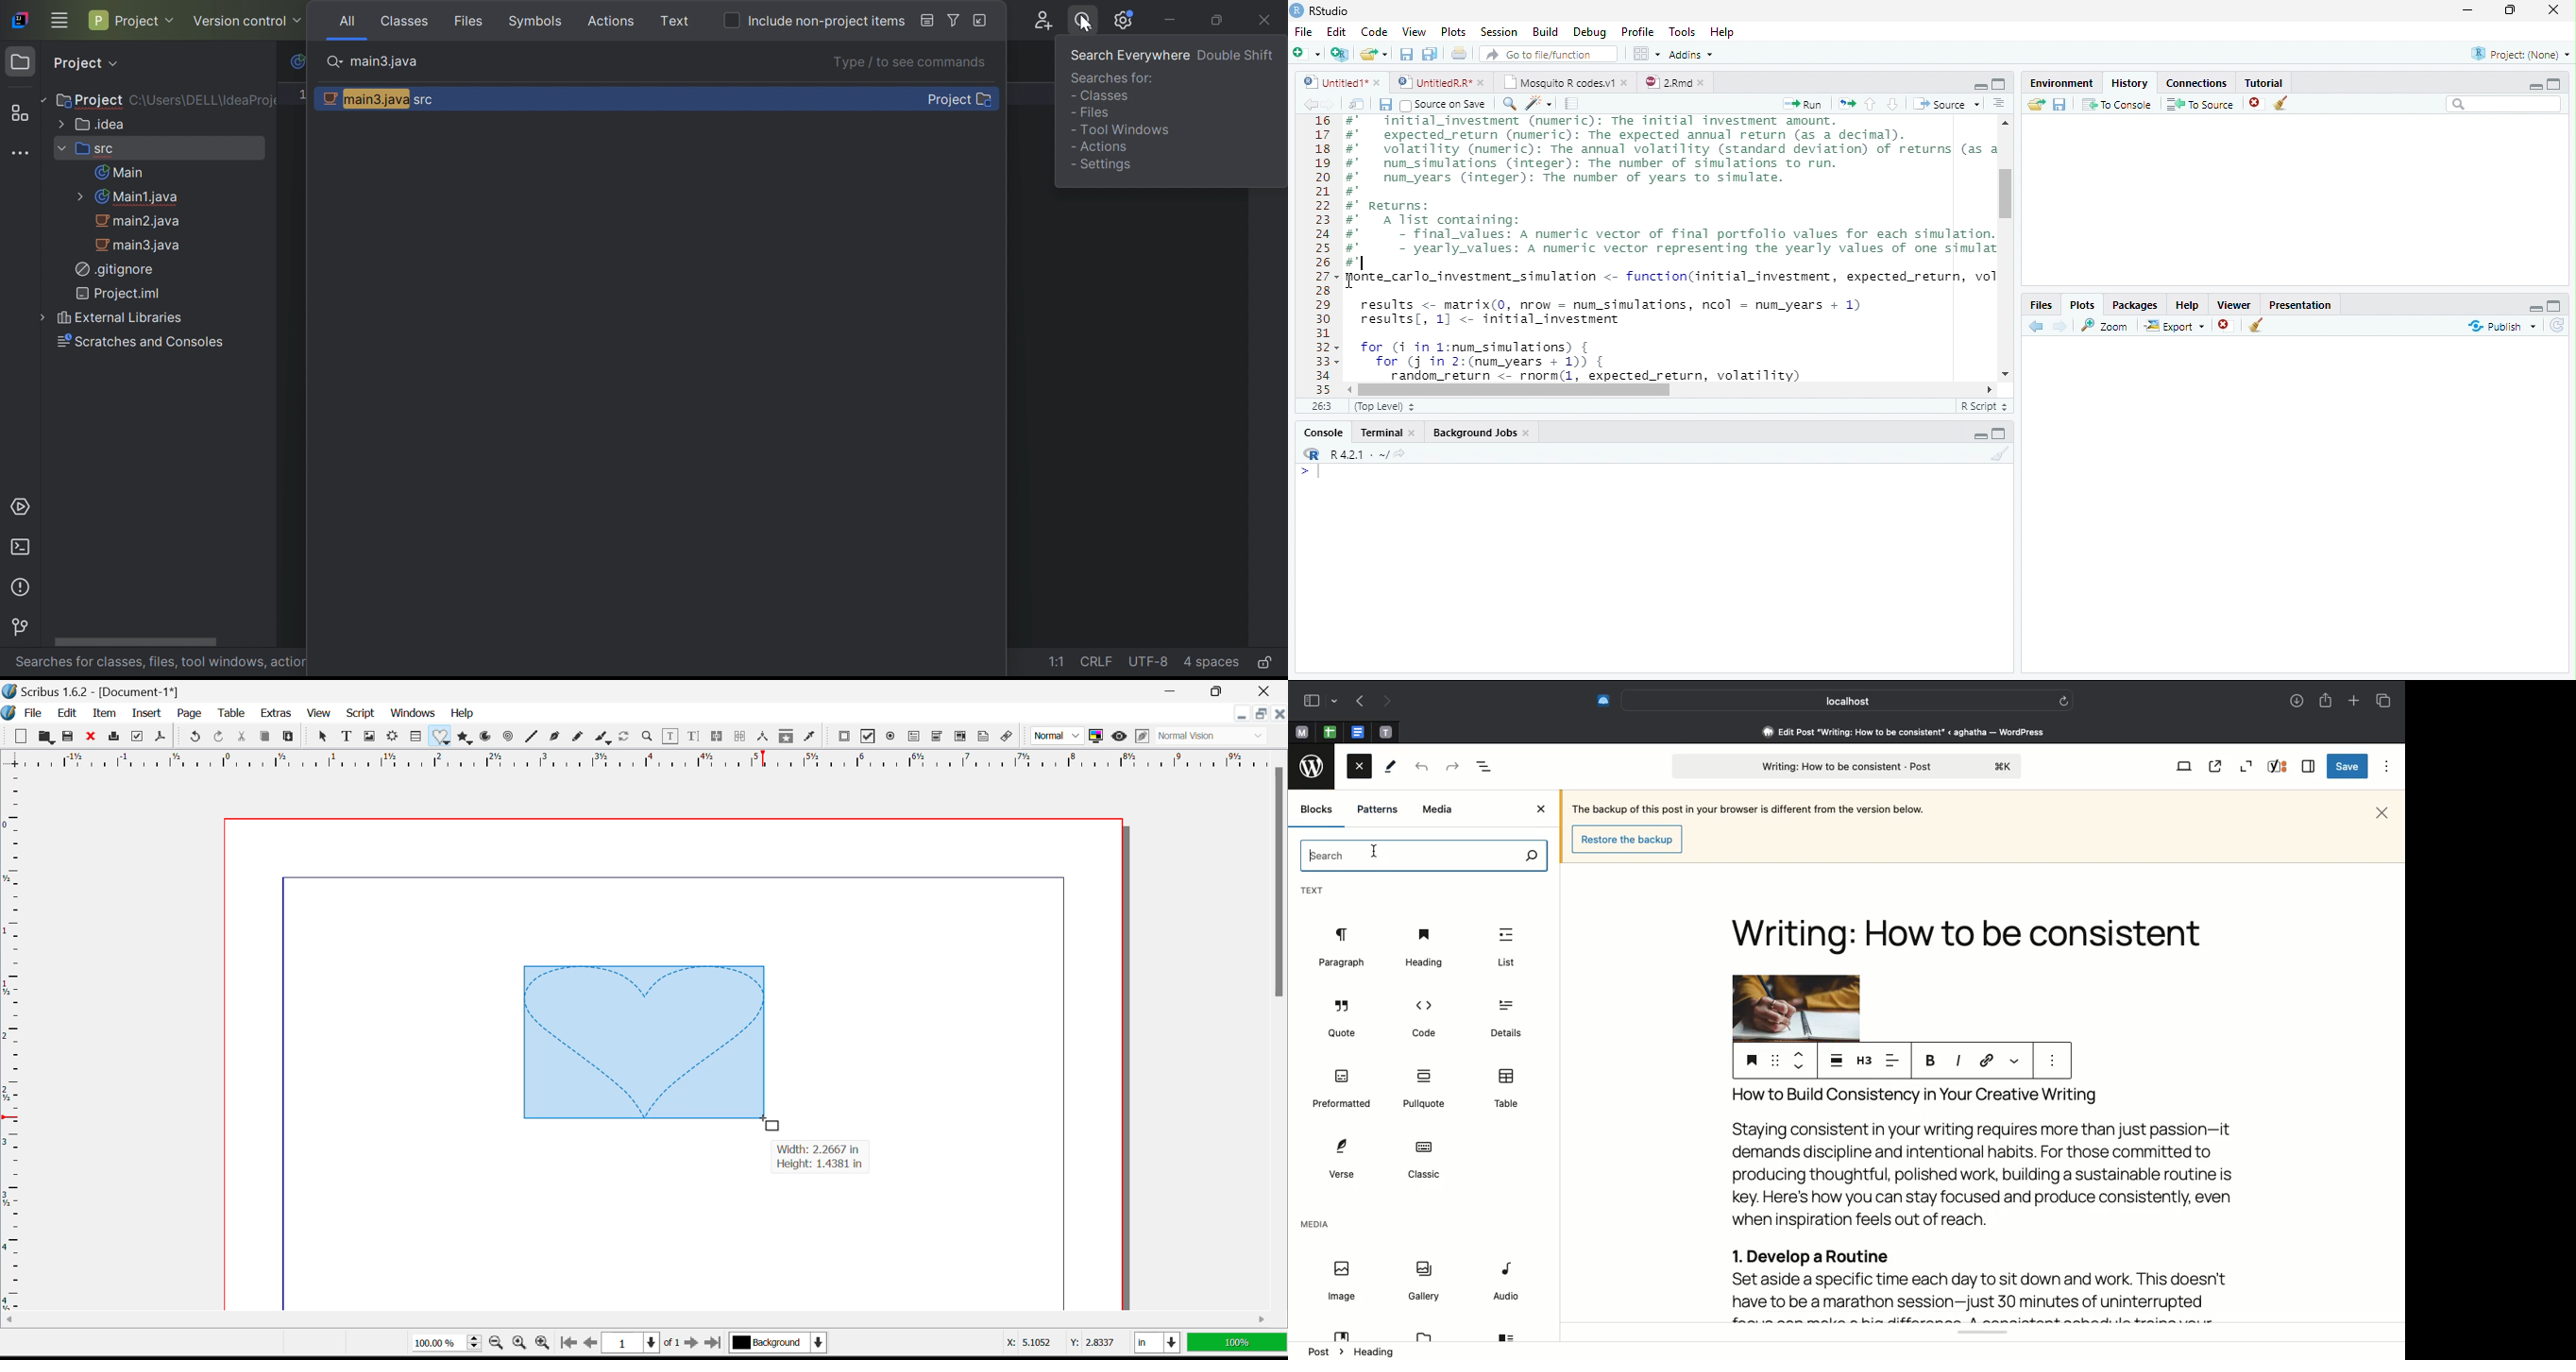  Describe the element at coordinates (1384, 407) in the screenshot. I see `(Top Level)` at that location.